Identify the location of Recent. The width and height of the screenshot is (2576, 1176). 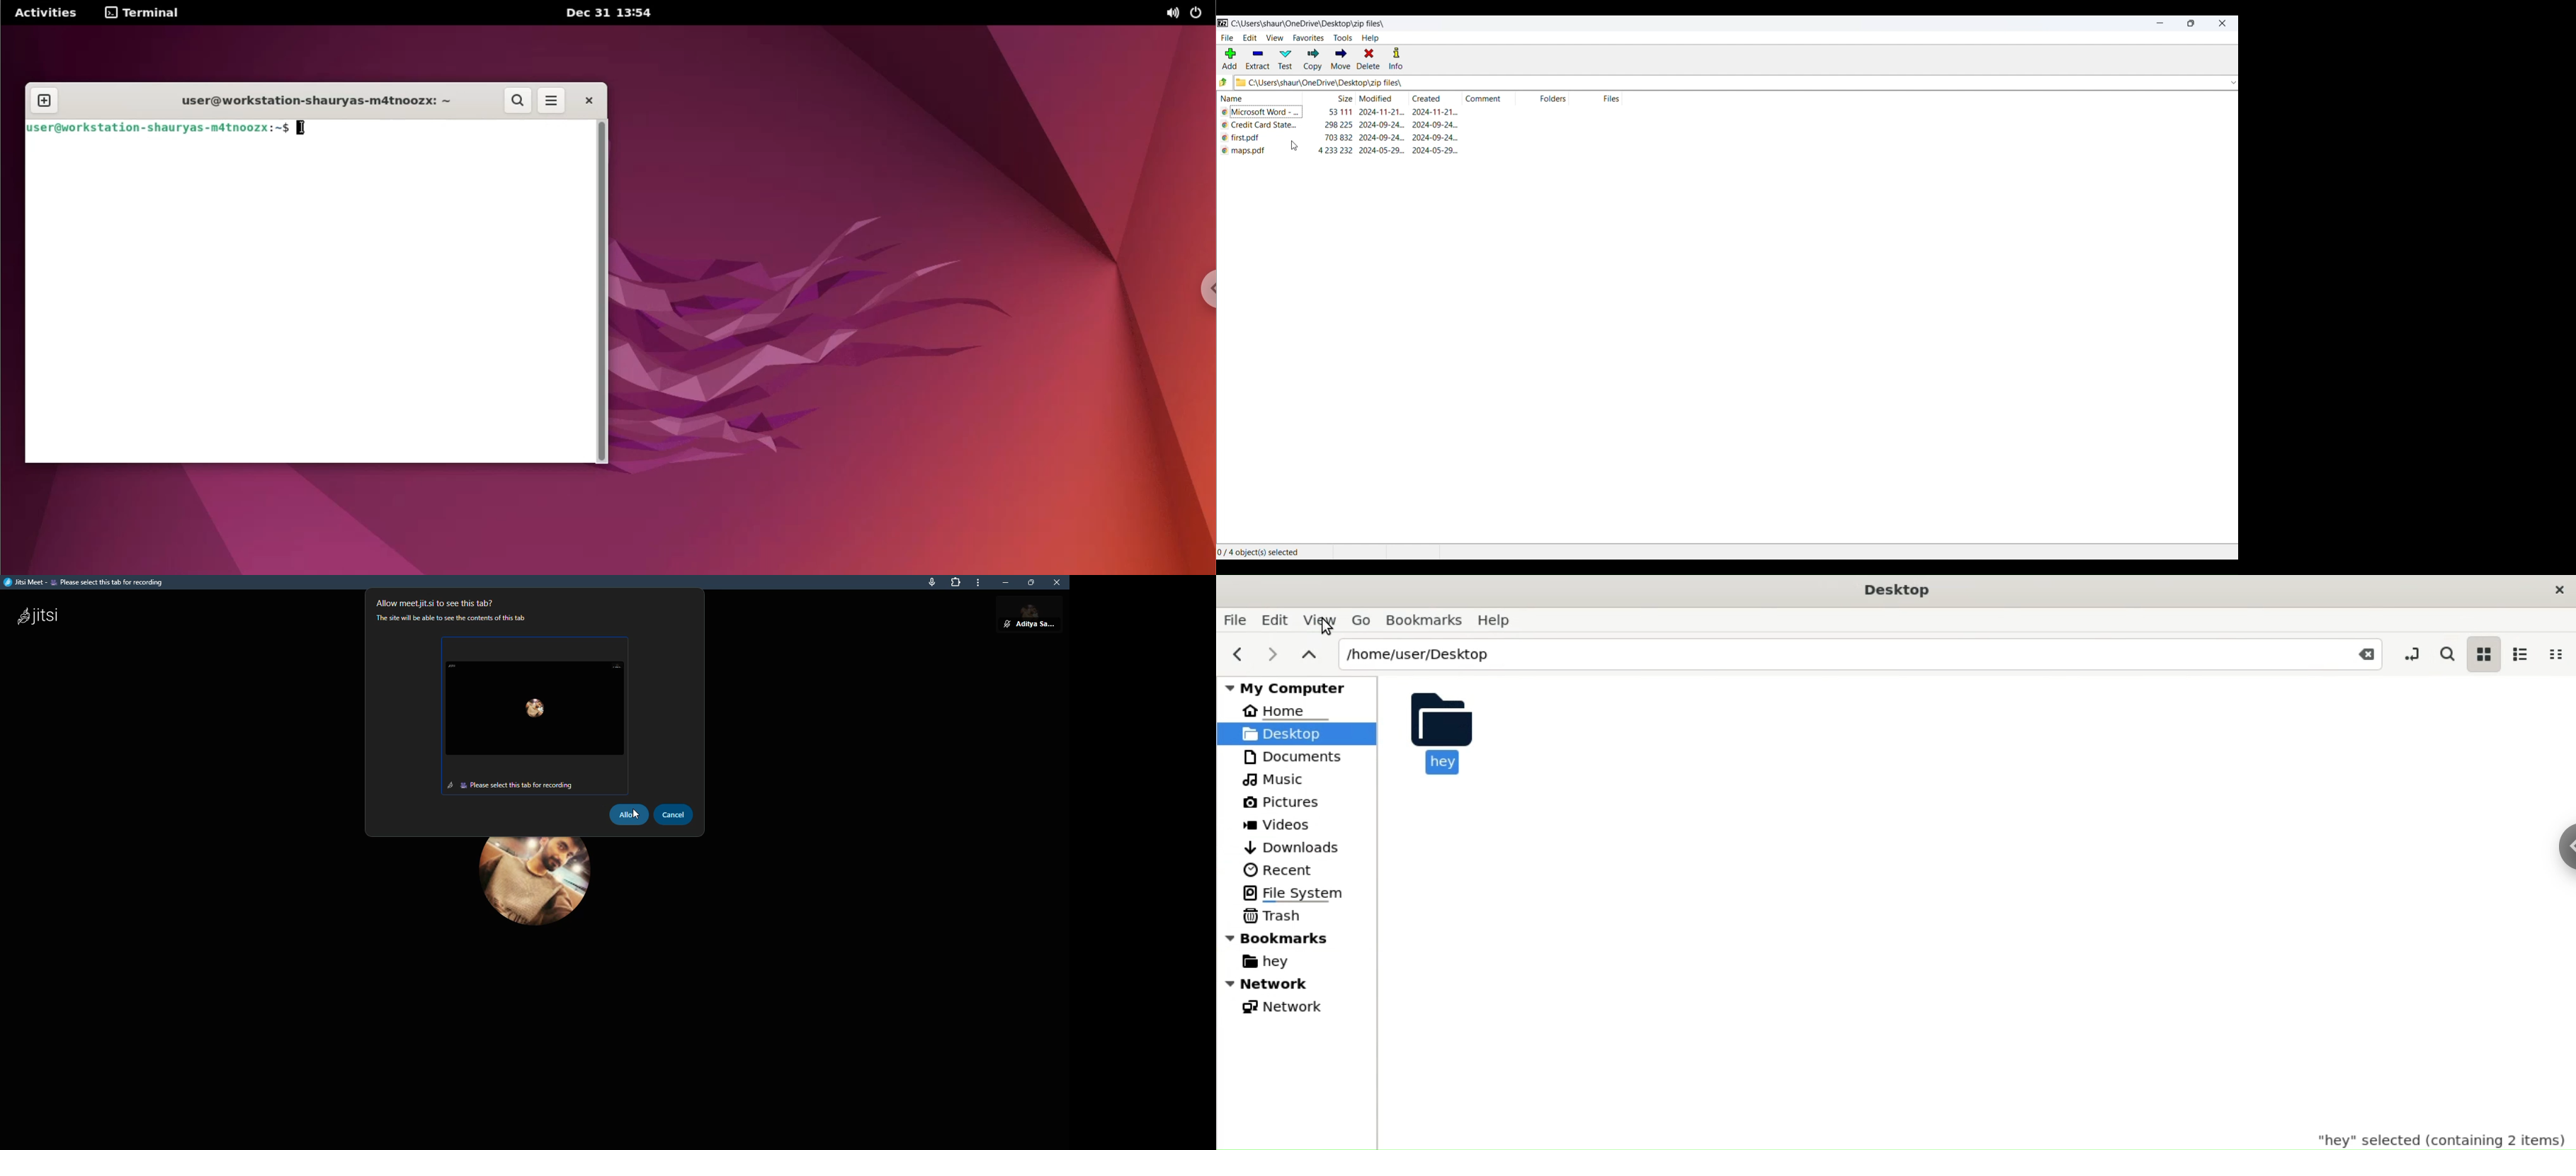
(1278, 870).